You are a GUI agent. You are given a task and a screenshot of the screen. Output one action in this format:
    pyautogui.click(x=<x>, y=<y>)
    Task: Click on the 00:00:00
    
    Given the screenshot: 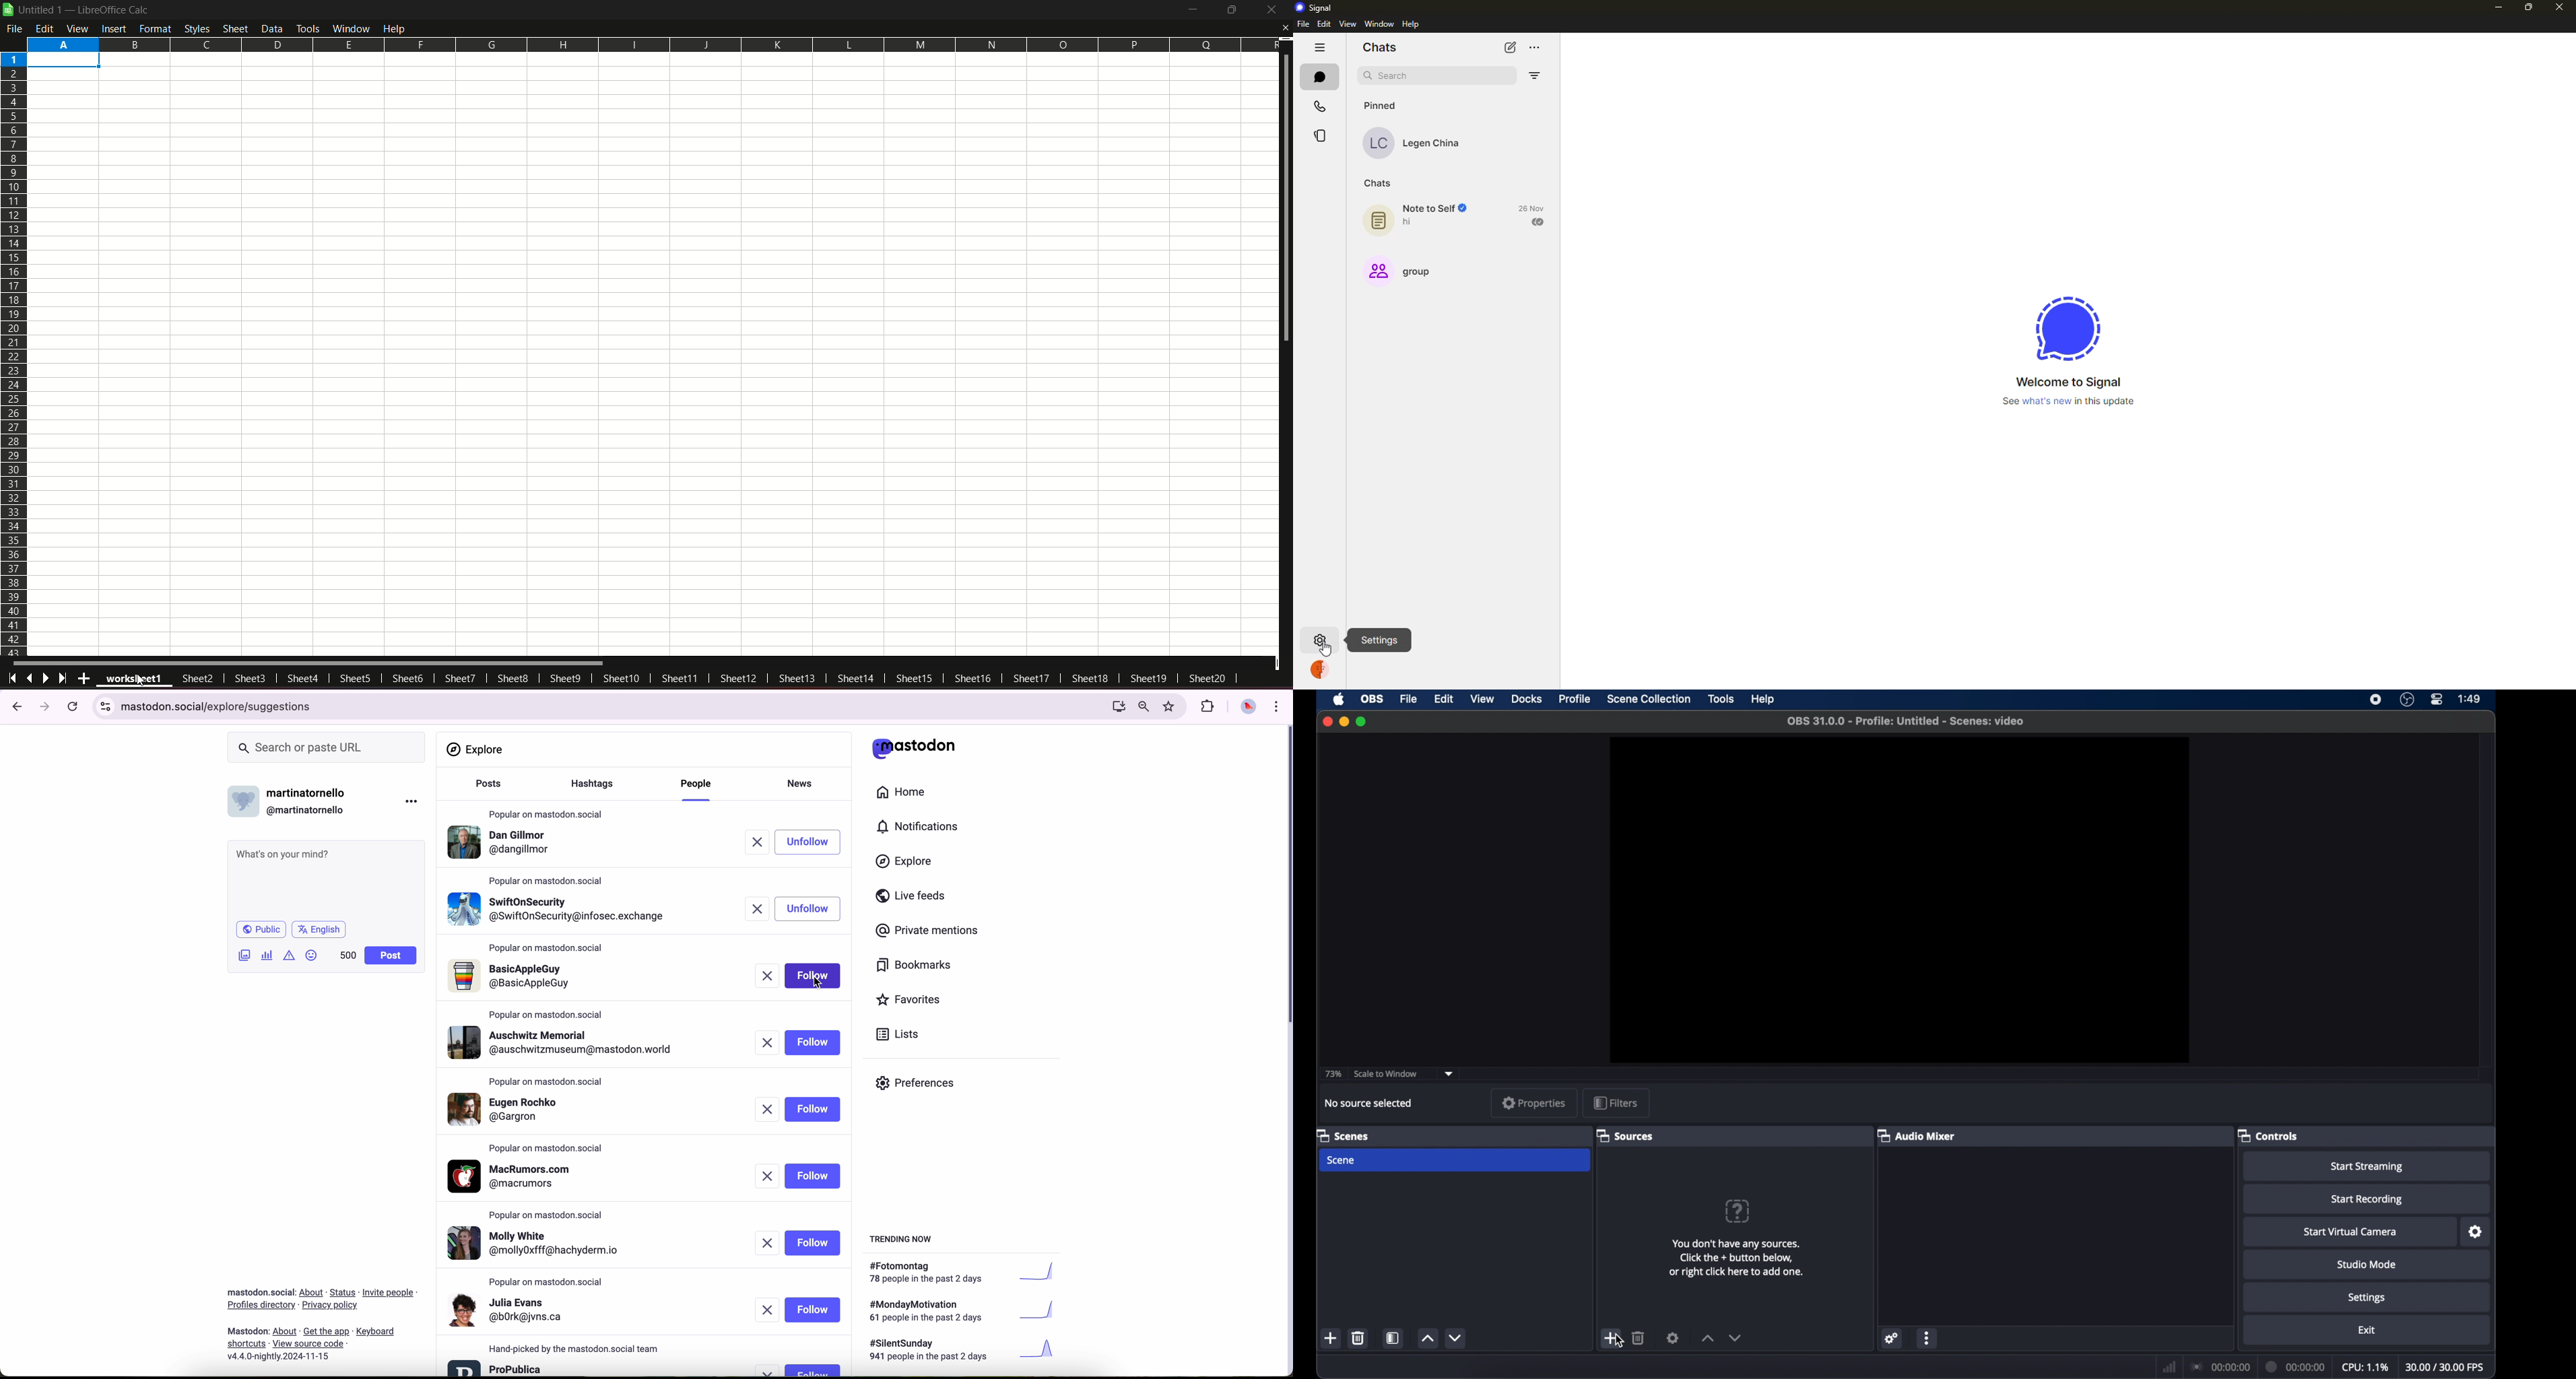 What is the action you would take?
    pyautogui.click(x=2294, y=1364)
    